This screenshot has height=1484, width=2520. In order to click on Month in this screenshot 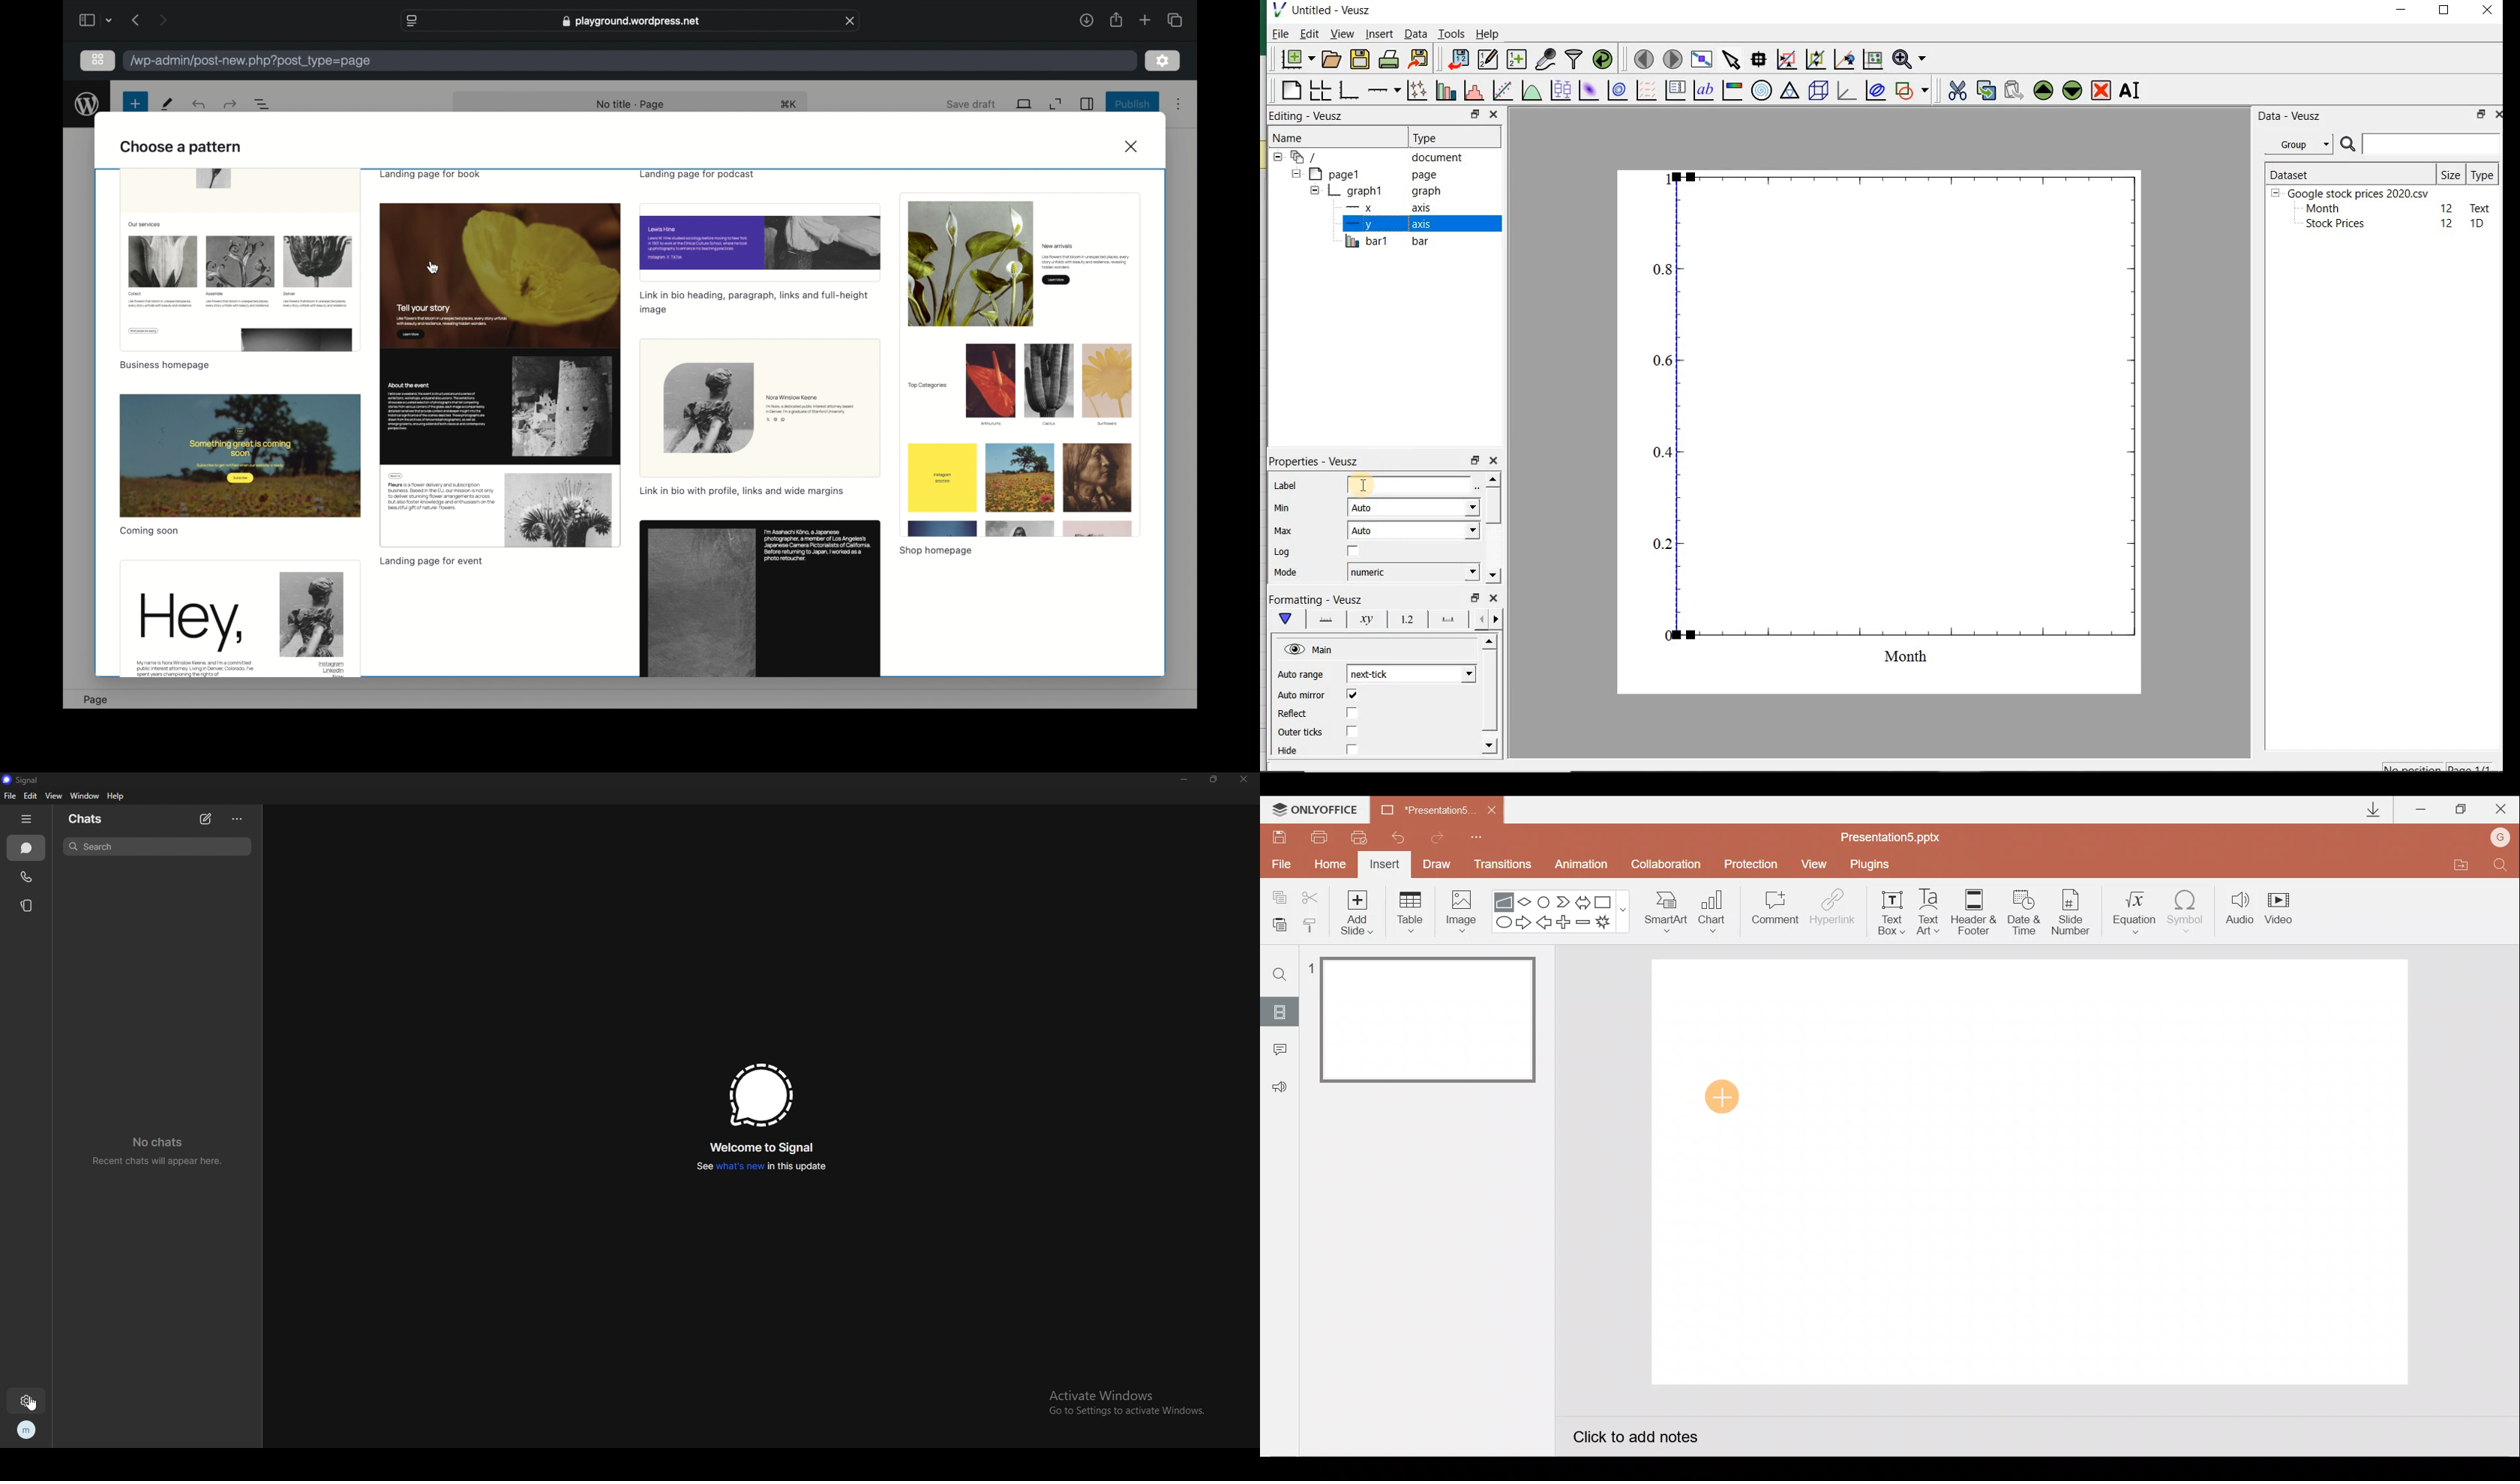, I will do `click(2322, 209)`.